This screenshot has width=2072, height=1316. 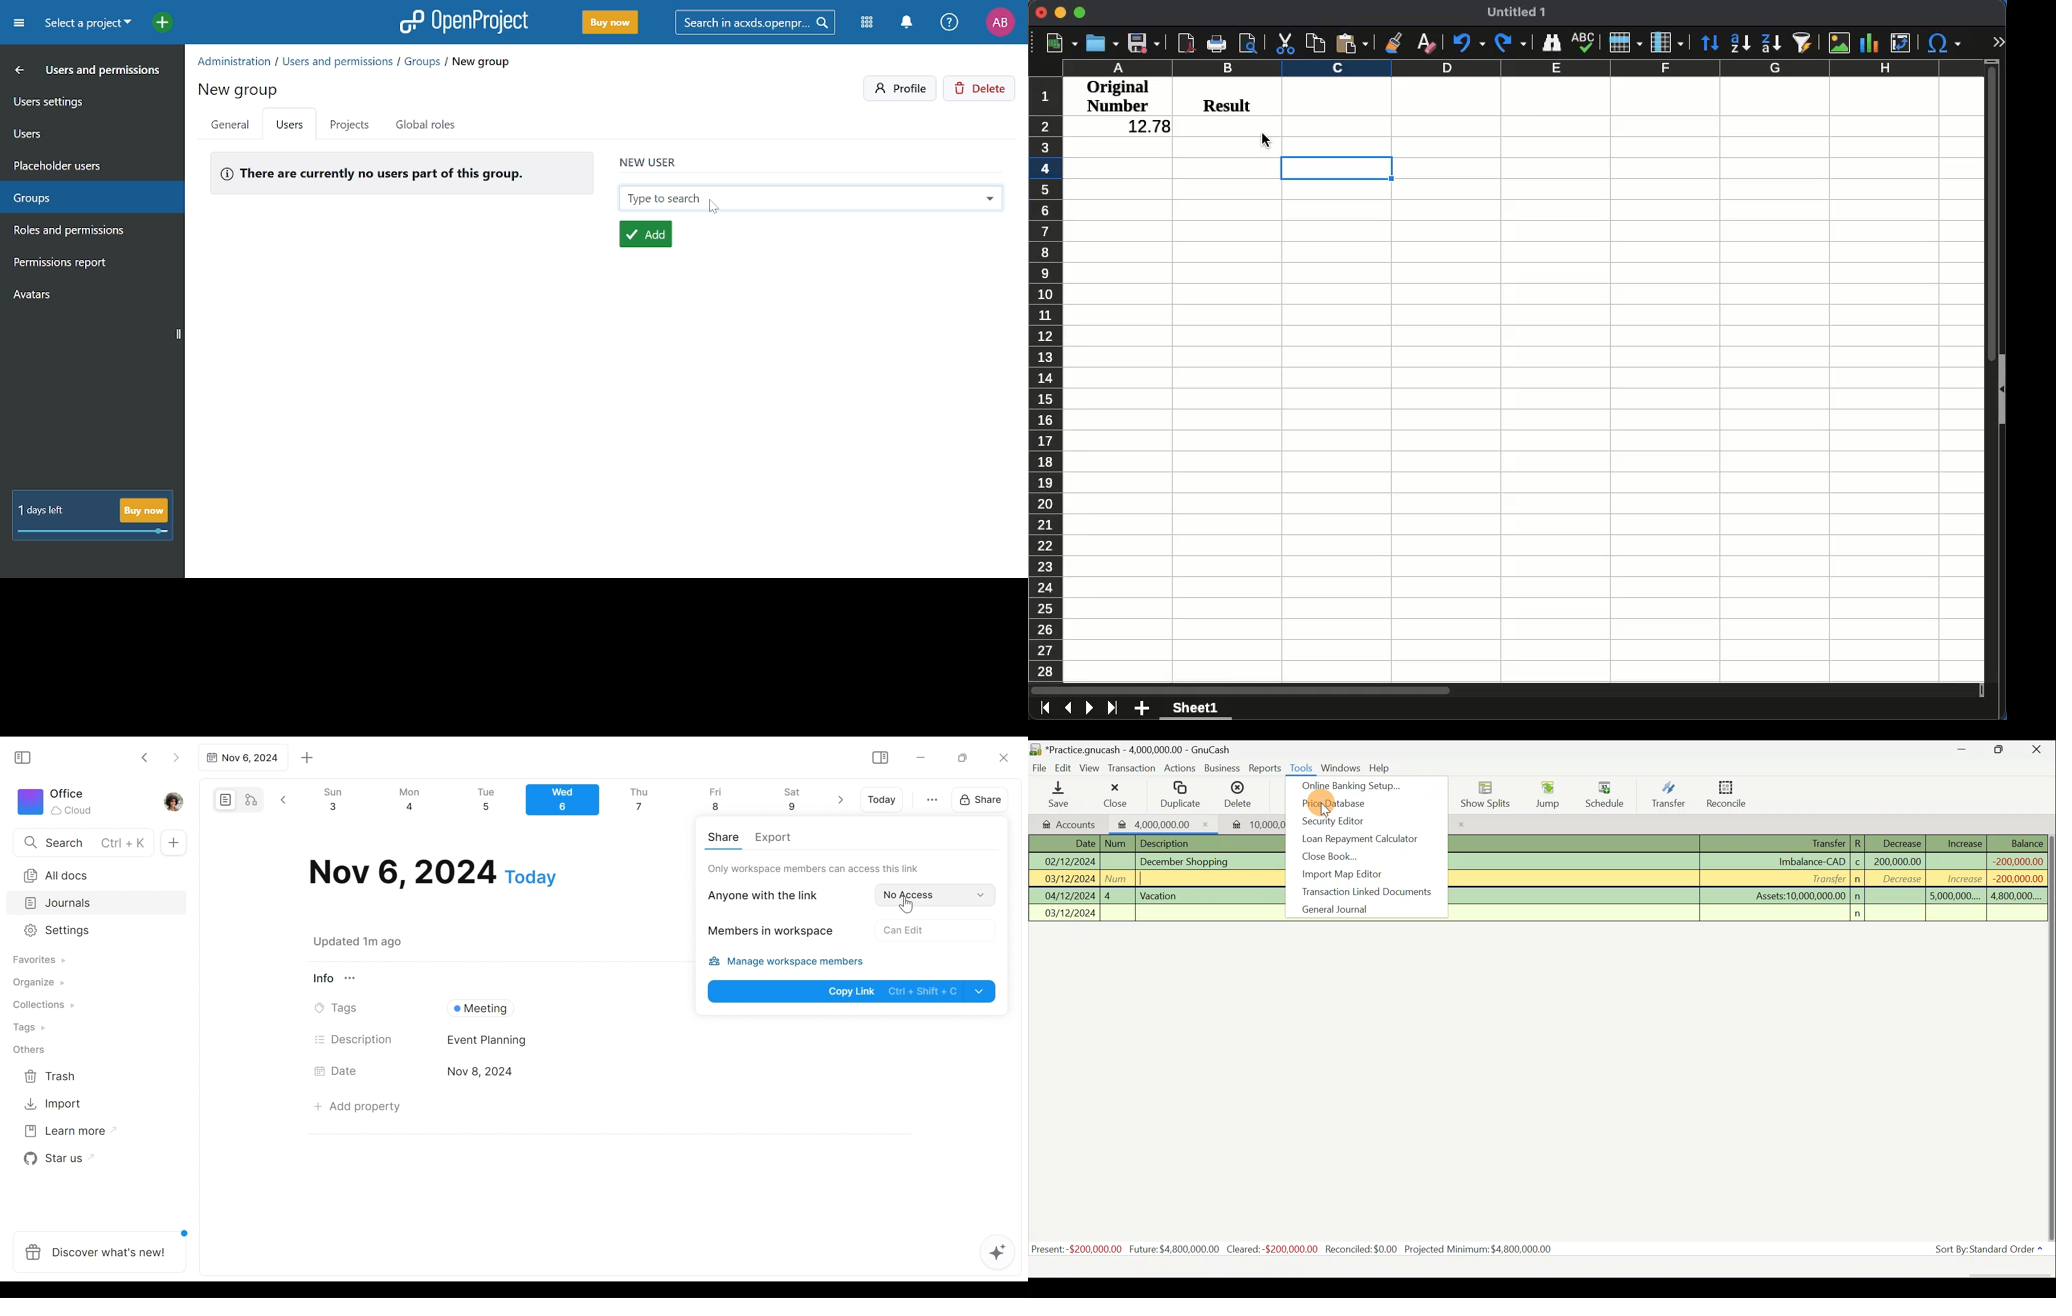 What do you see at coordinates (1267, 141) in the screenshot?
I see `cursor` at bounding box center [1267, 141].